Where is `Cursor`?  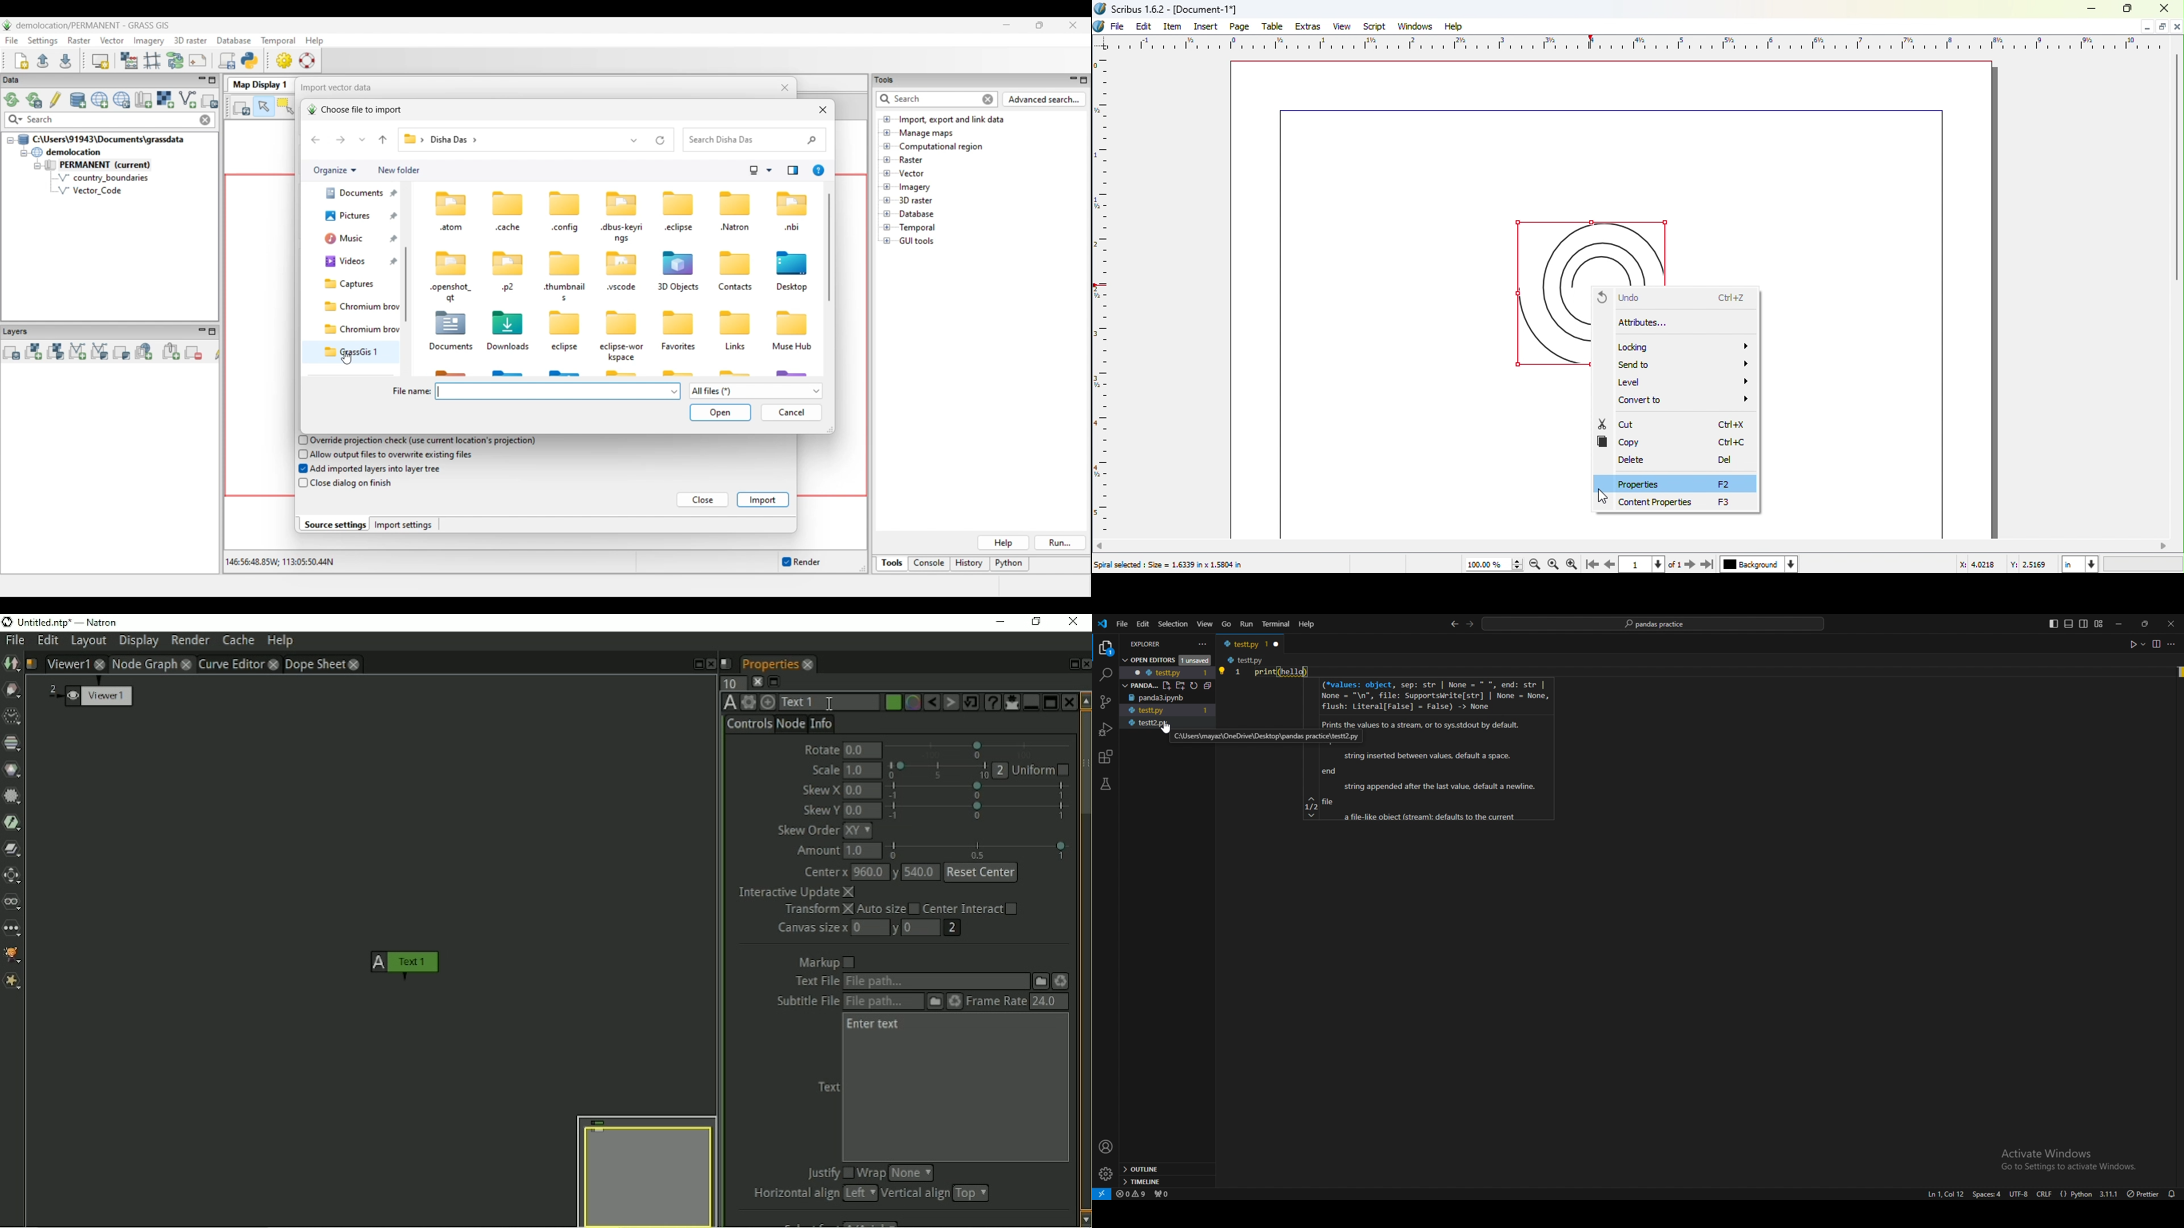
Cursor is located at coordinates (1602, 496).